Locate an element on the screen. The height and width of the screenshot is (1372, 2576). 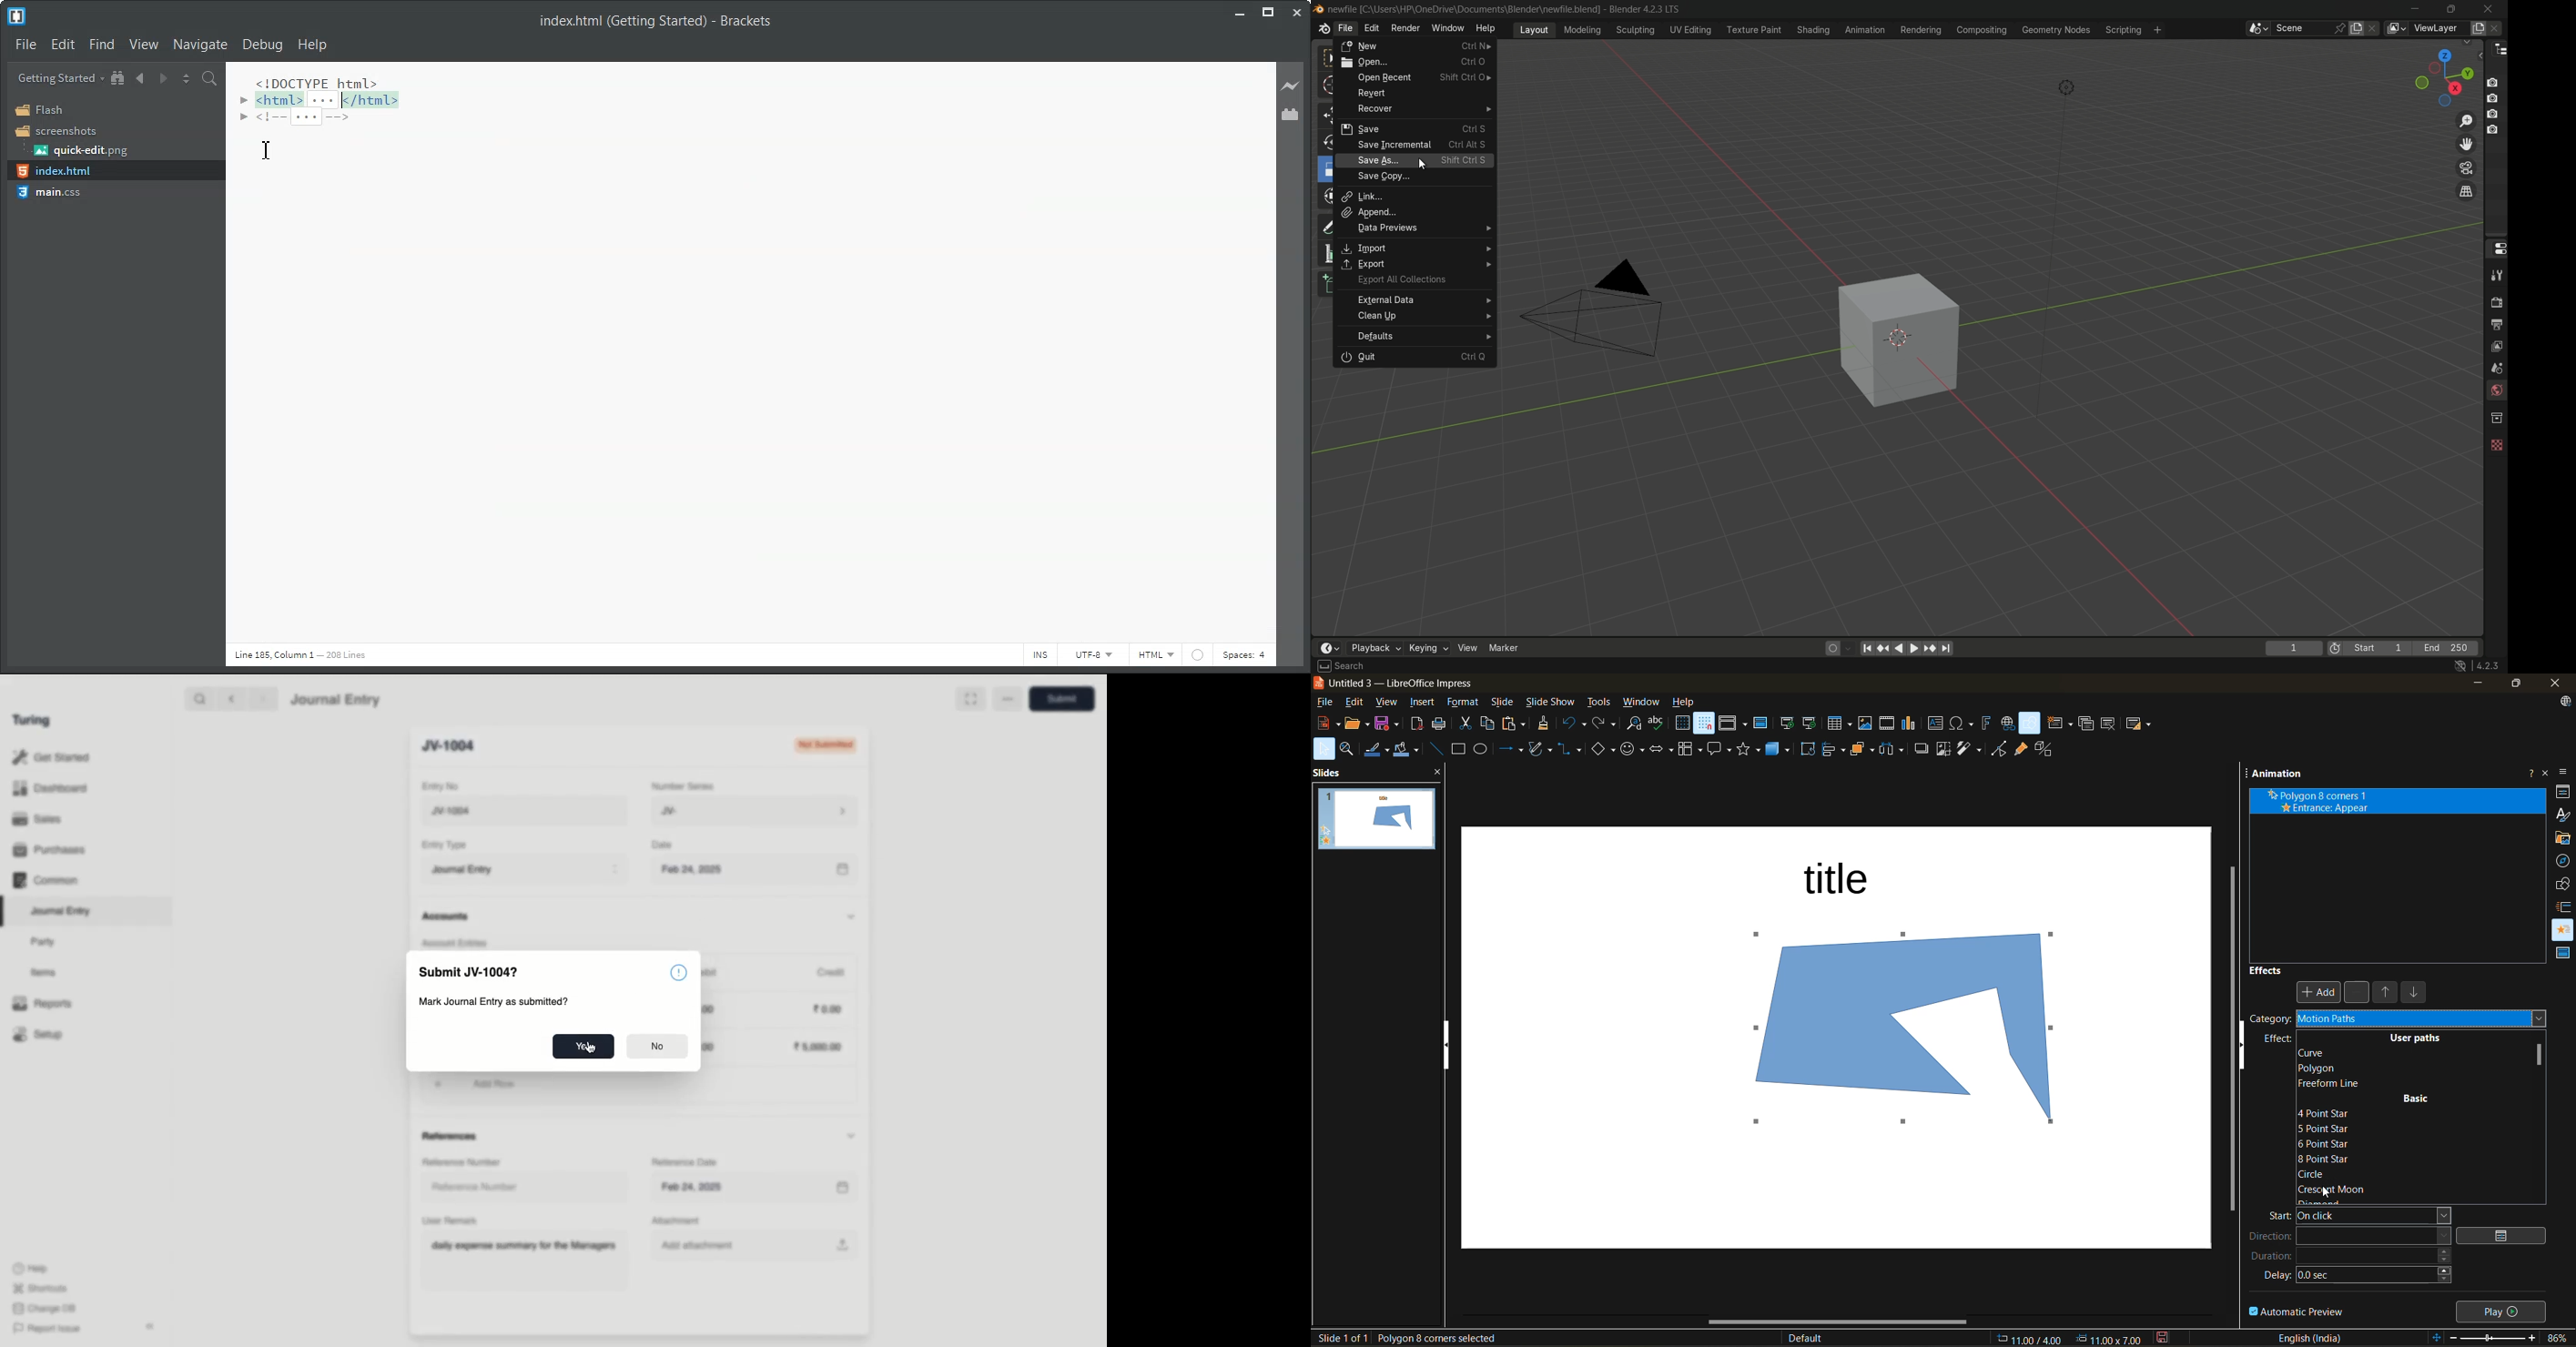
edit menu is located at coordinates (1371, 28).